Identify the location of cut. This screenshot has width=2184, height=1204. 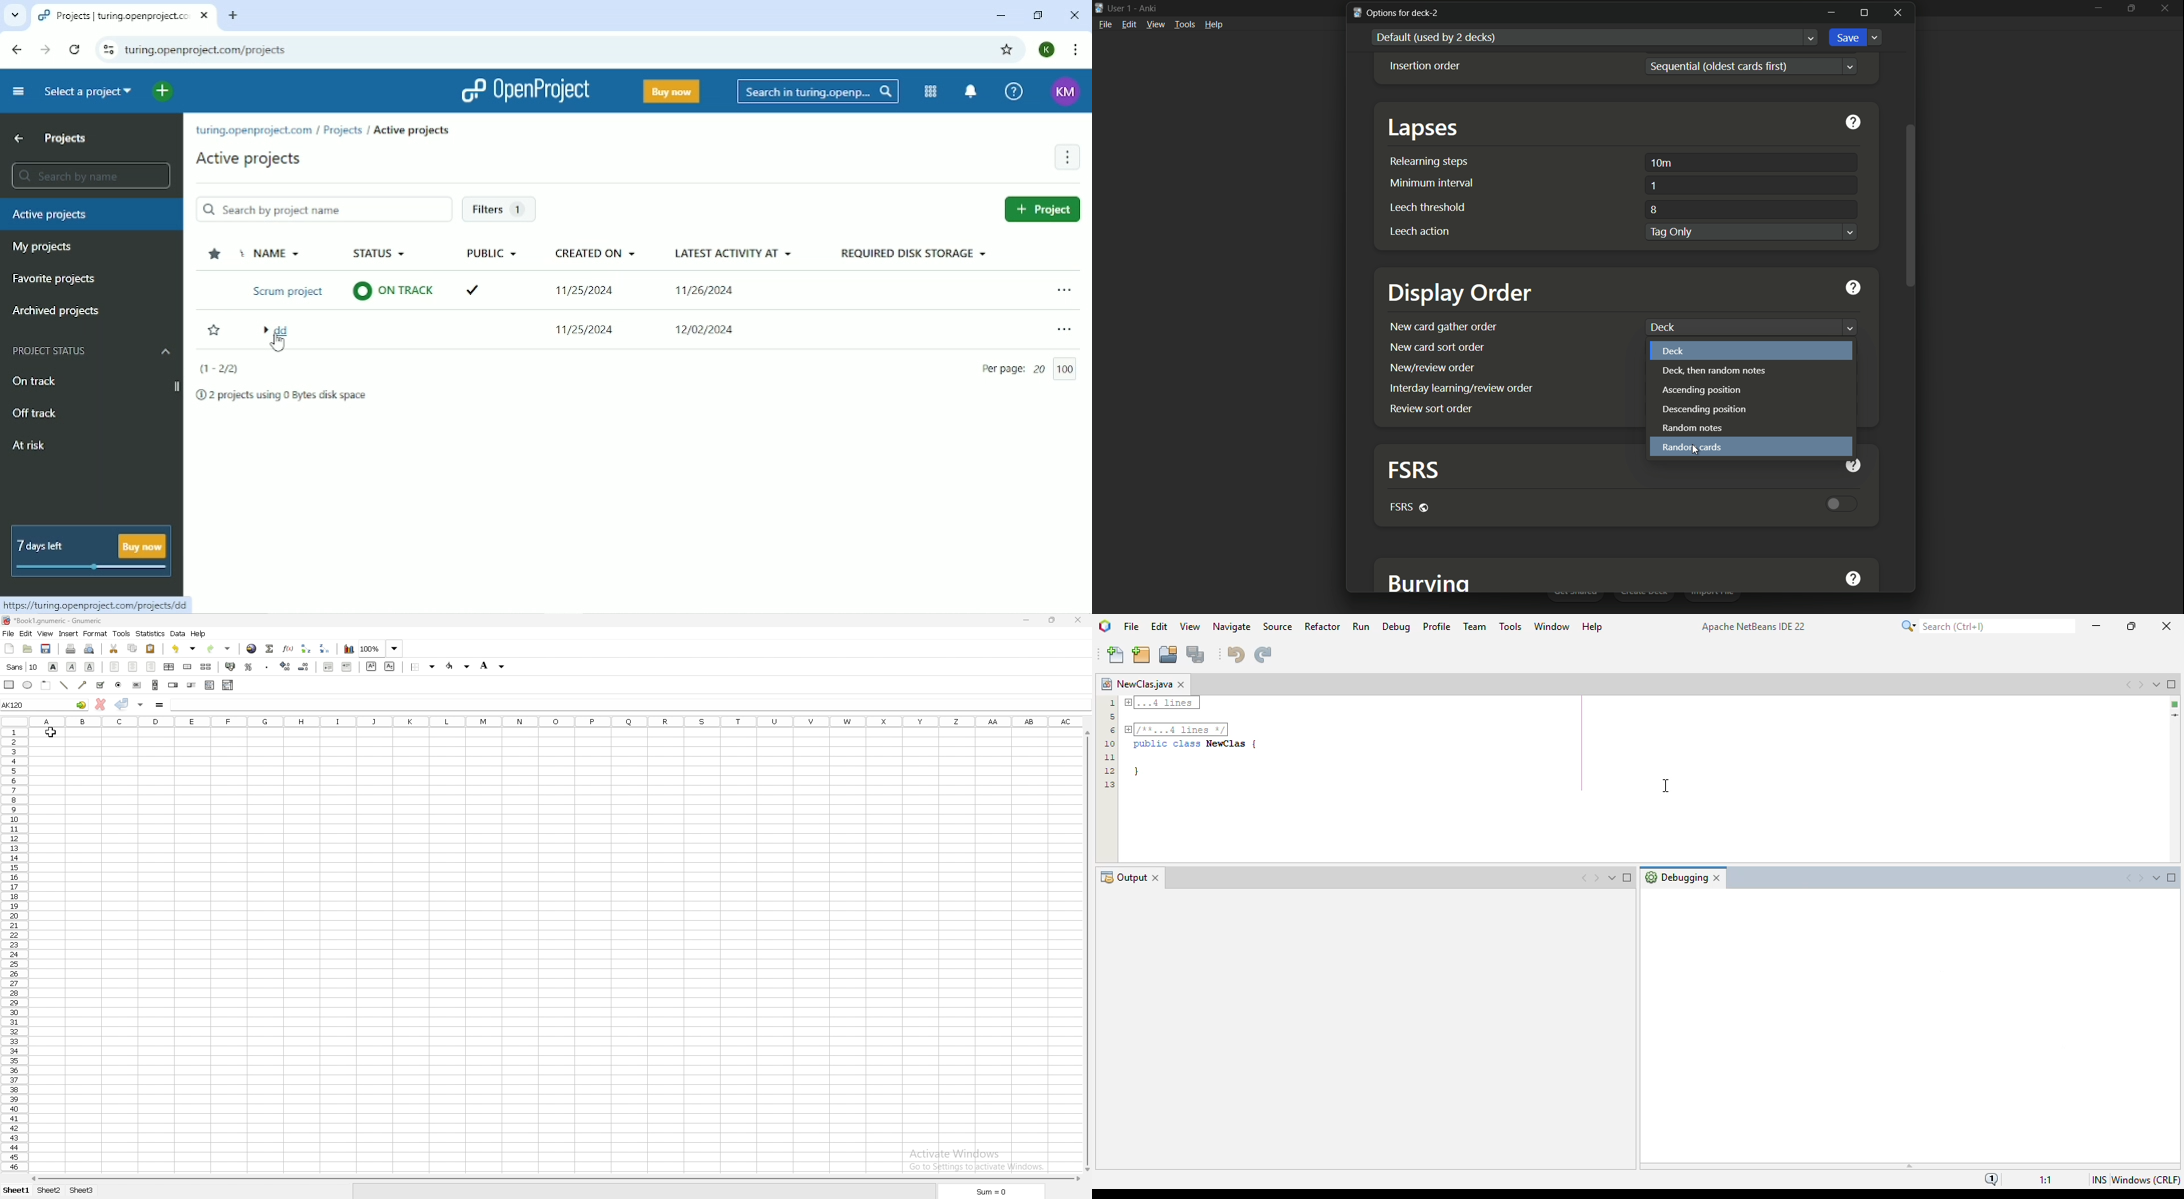
(115, 649).